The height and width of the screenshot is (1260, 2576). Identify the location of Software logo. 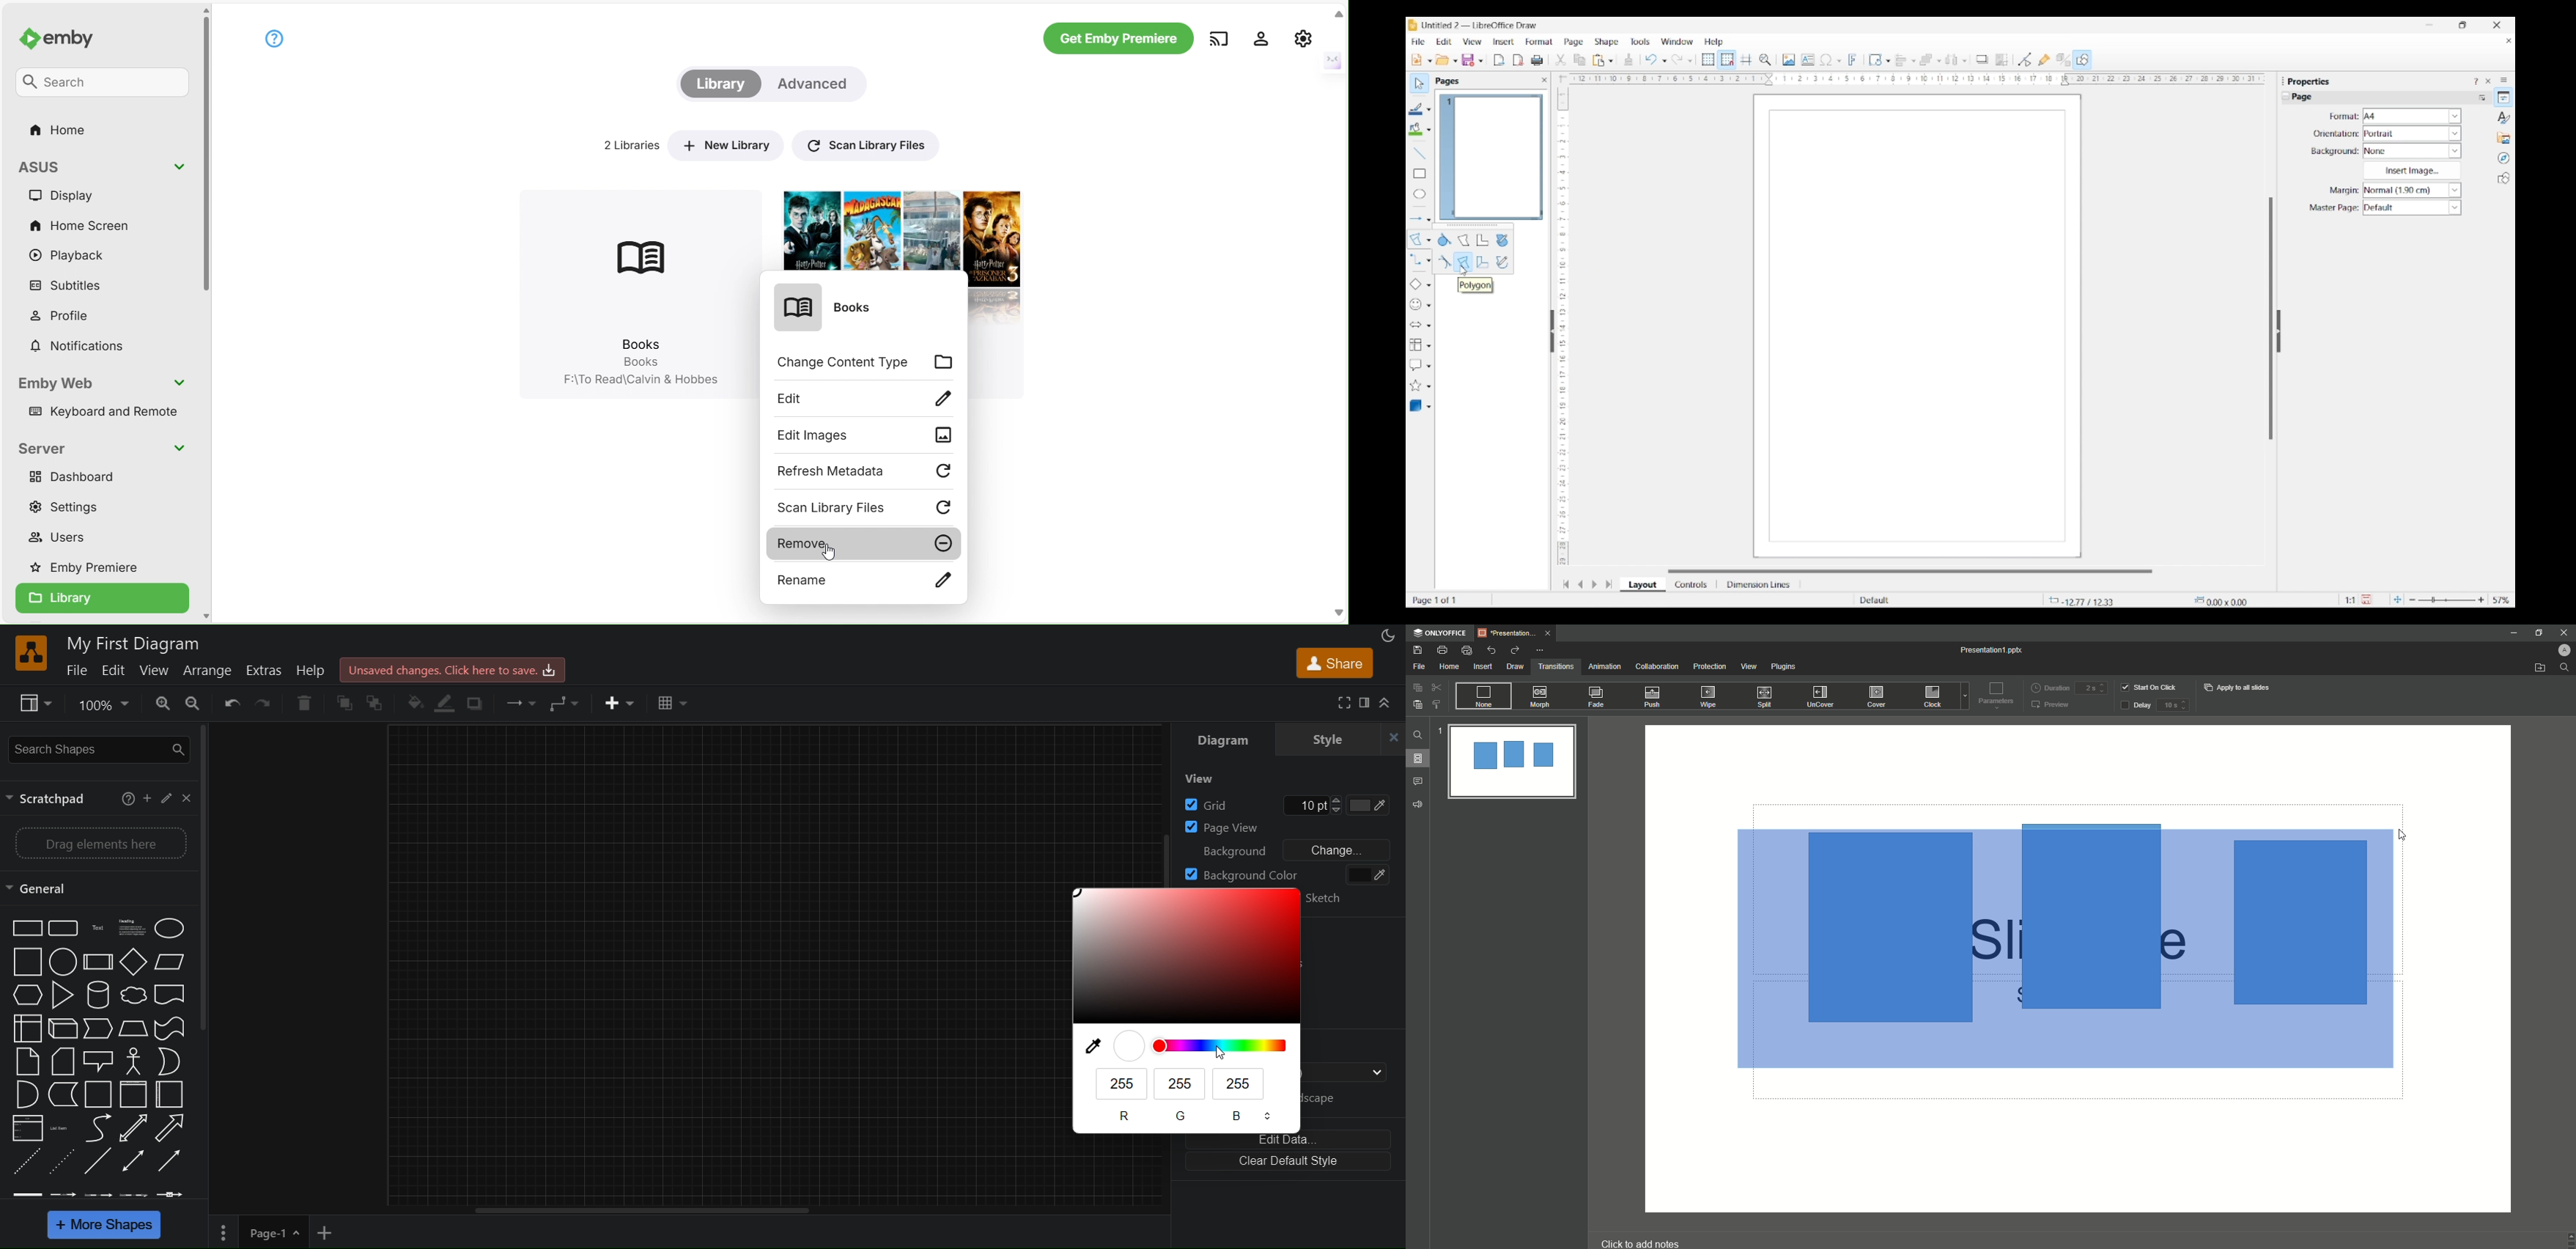
(1413, 25).